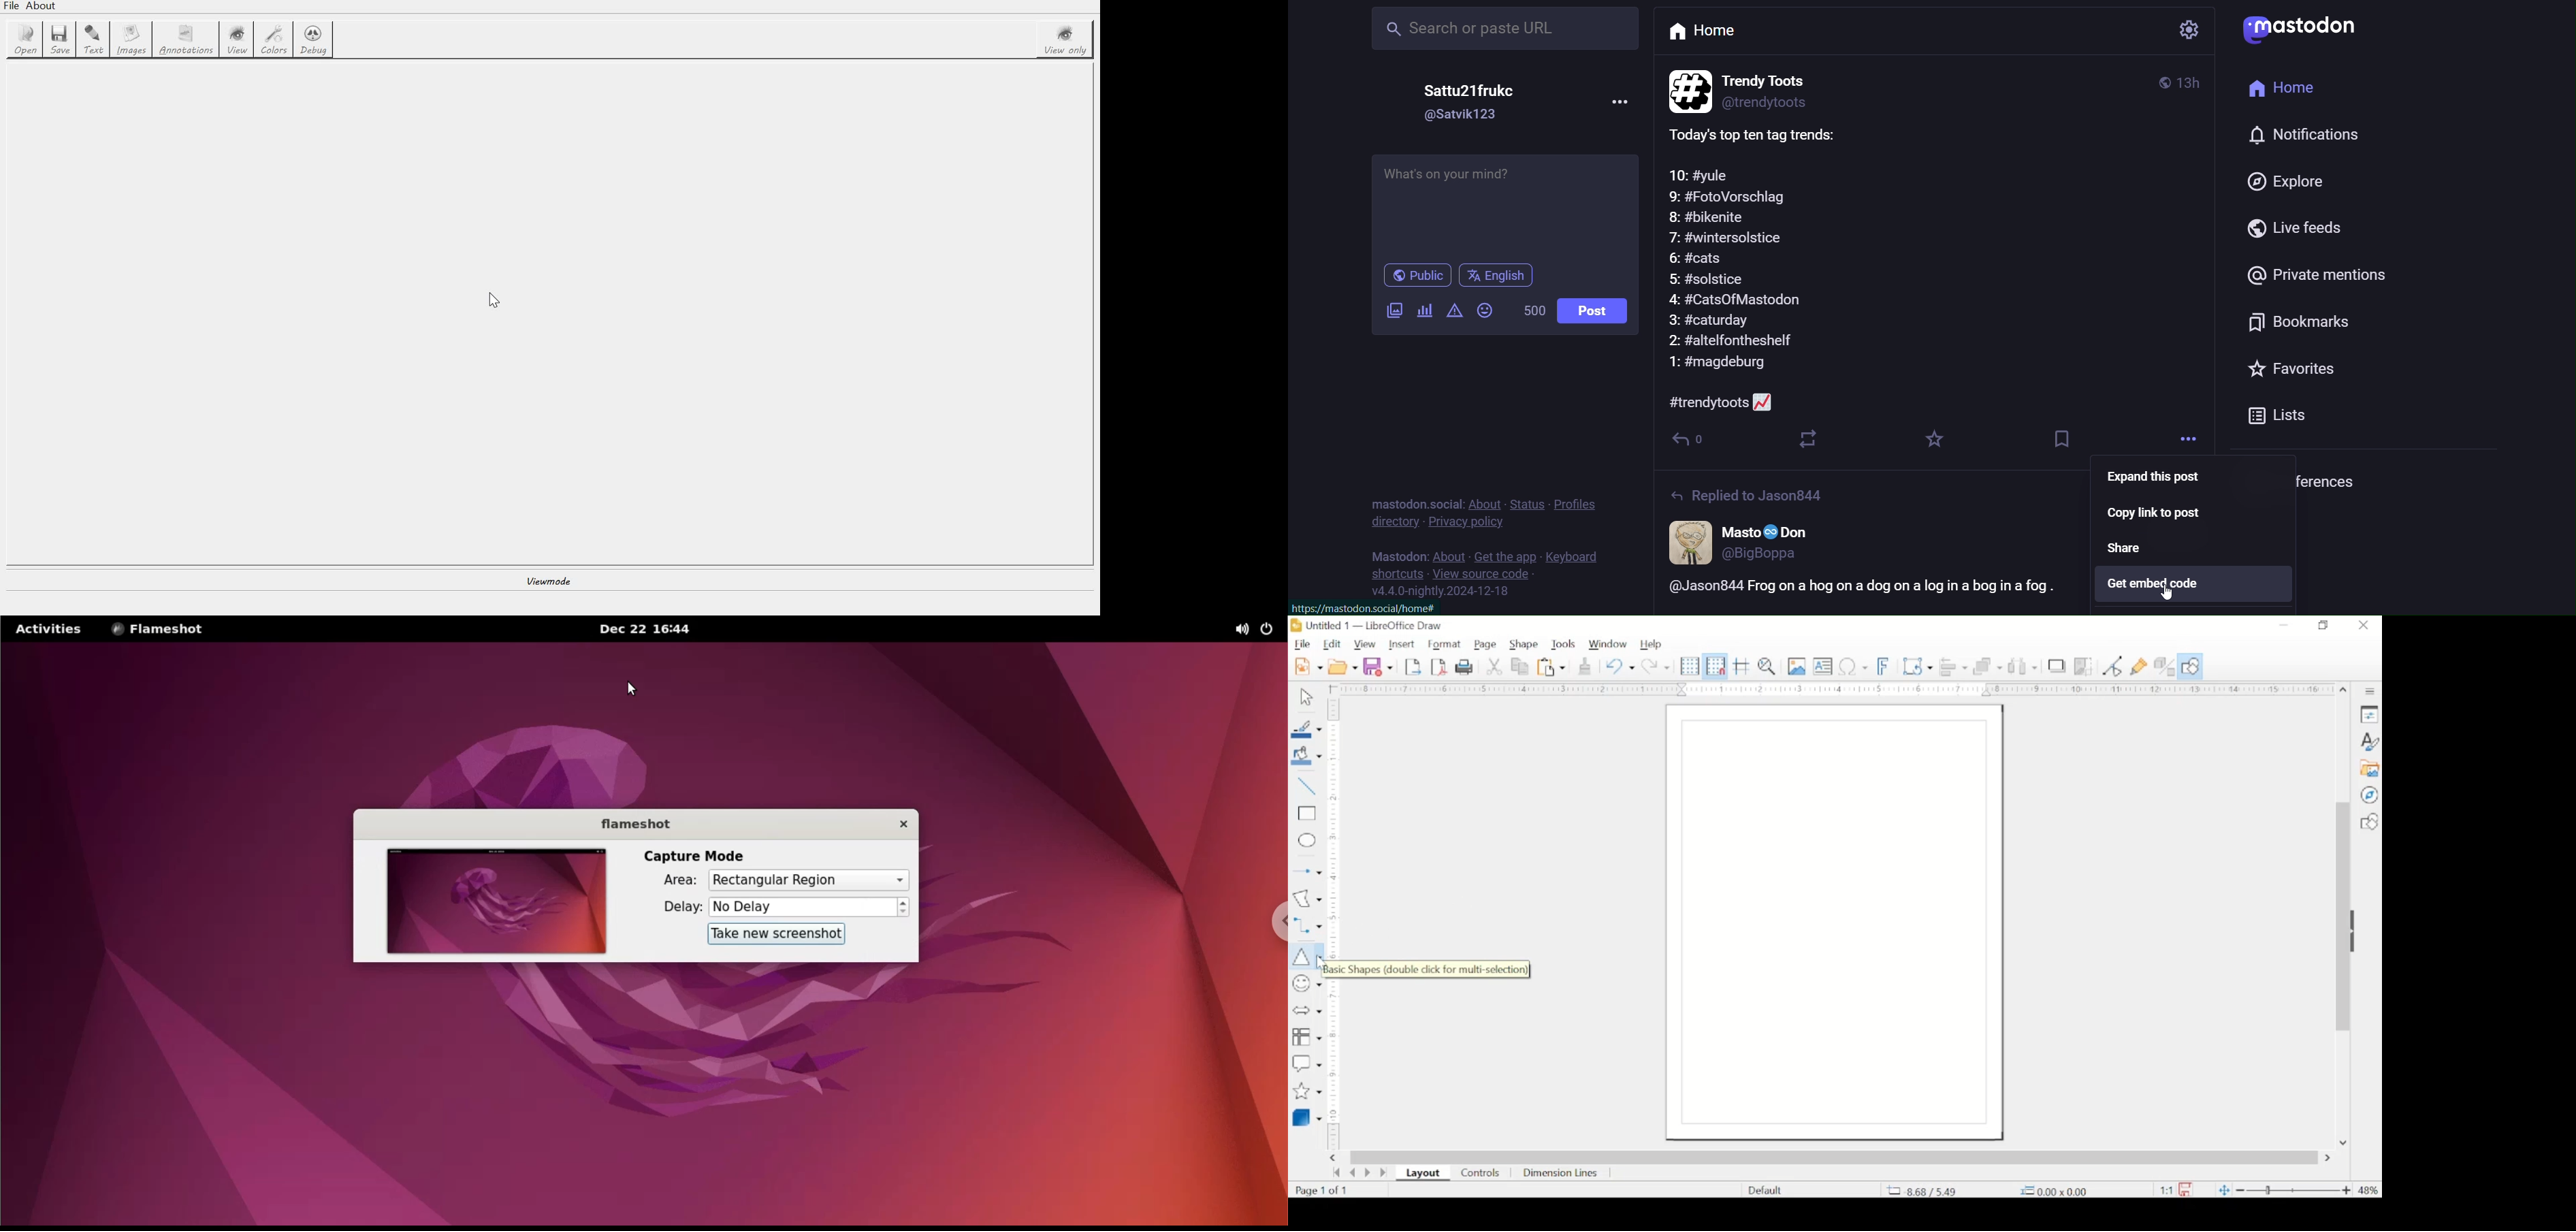 The width and height of the screenshot is (2576, 1232). Describe the element at coordinates (1306, 841) in the screenshot. I see `insert ellipse` at that location.